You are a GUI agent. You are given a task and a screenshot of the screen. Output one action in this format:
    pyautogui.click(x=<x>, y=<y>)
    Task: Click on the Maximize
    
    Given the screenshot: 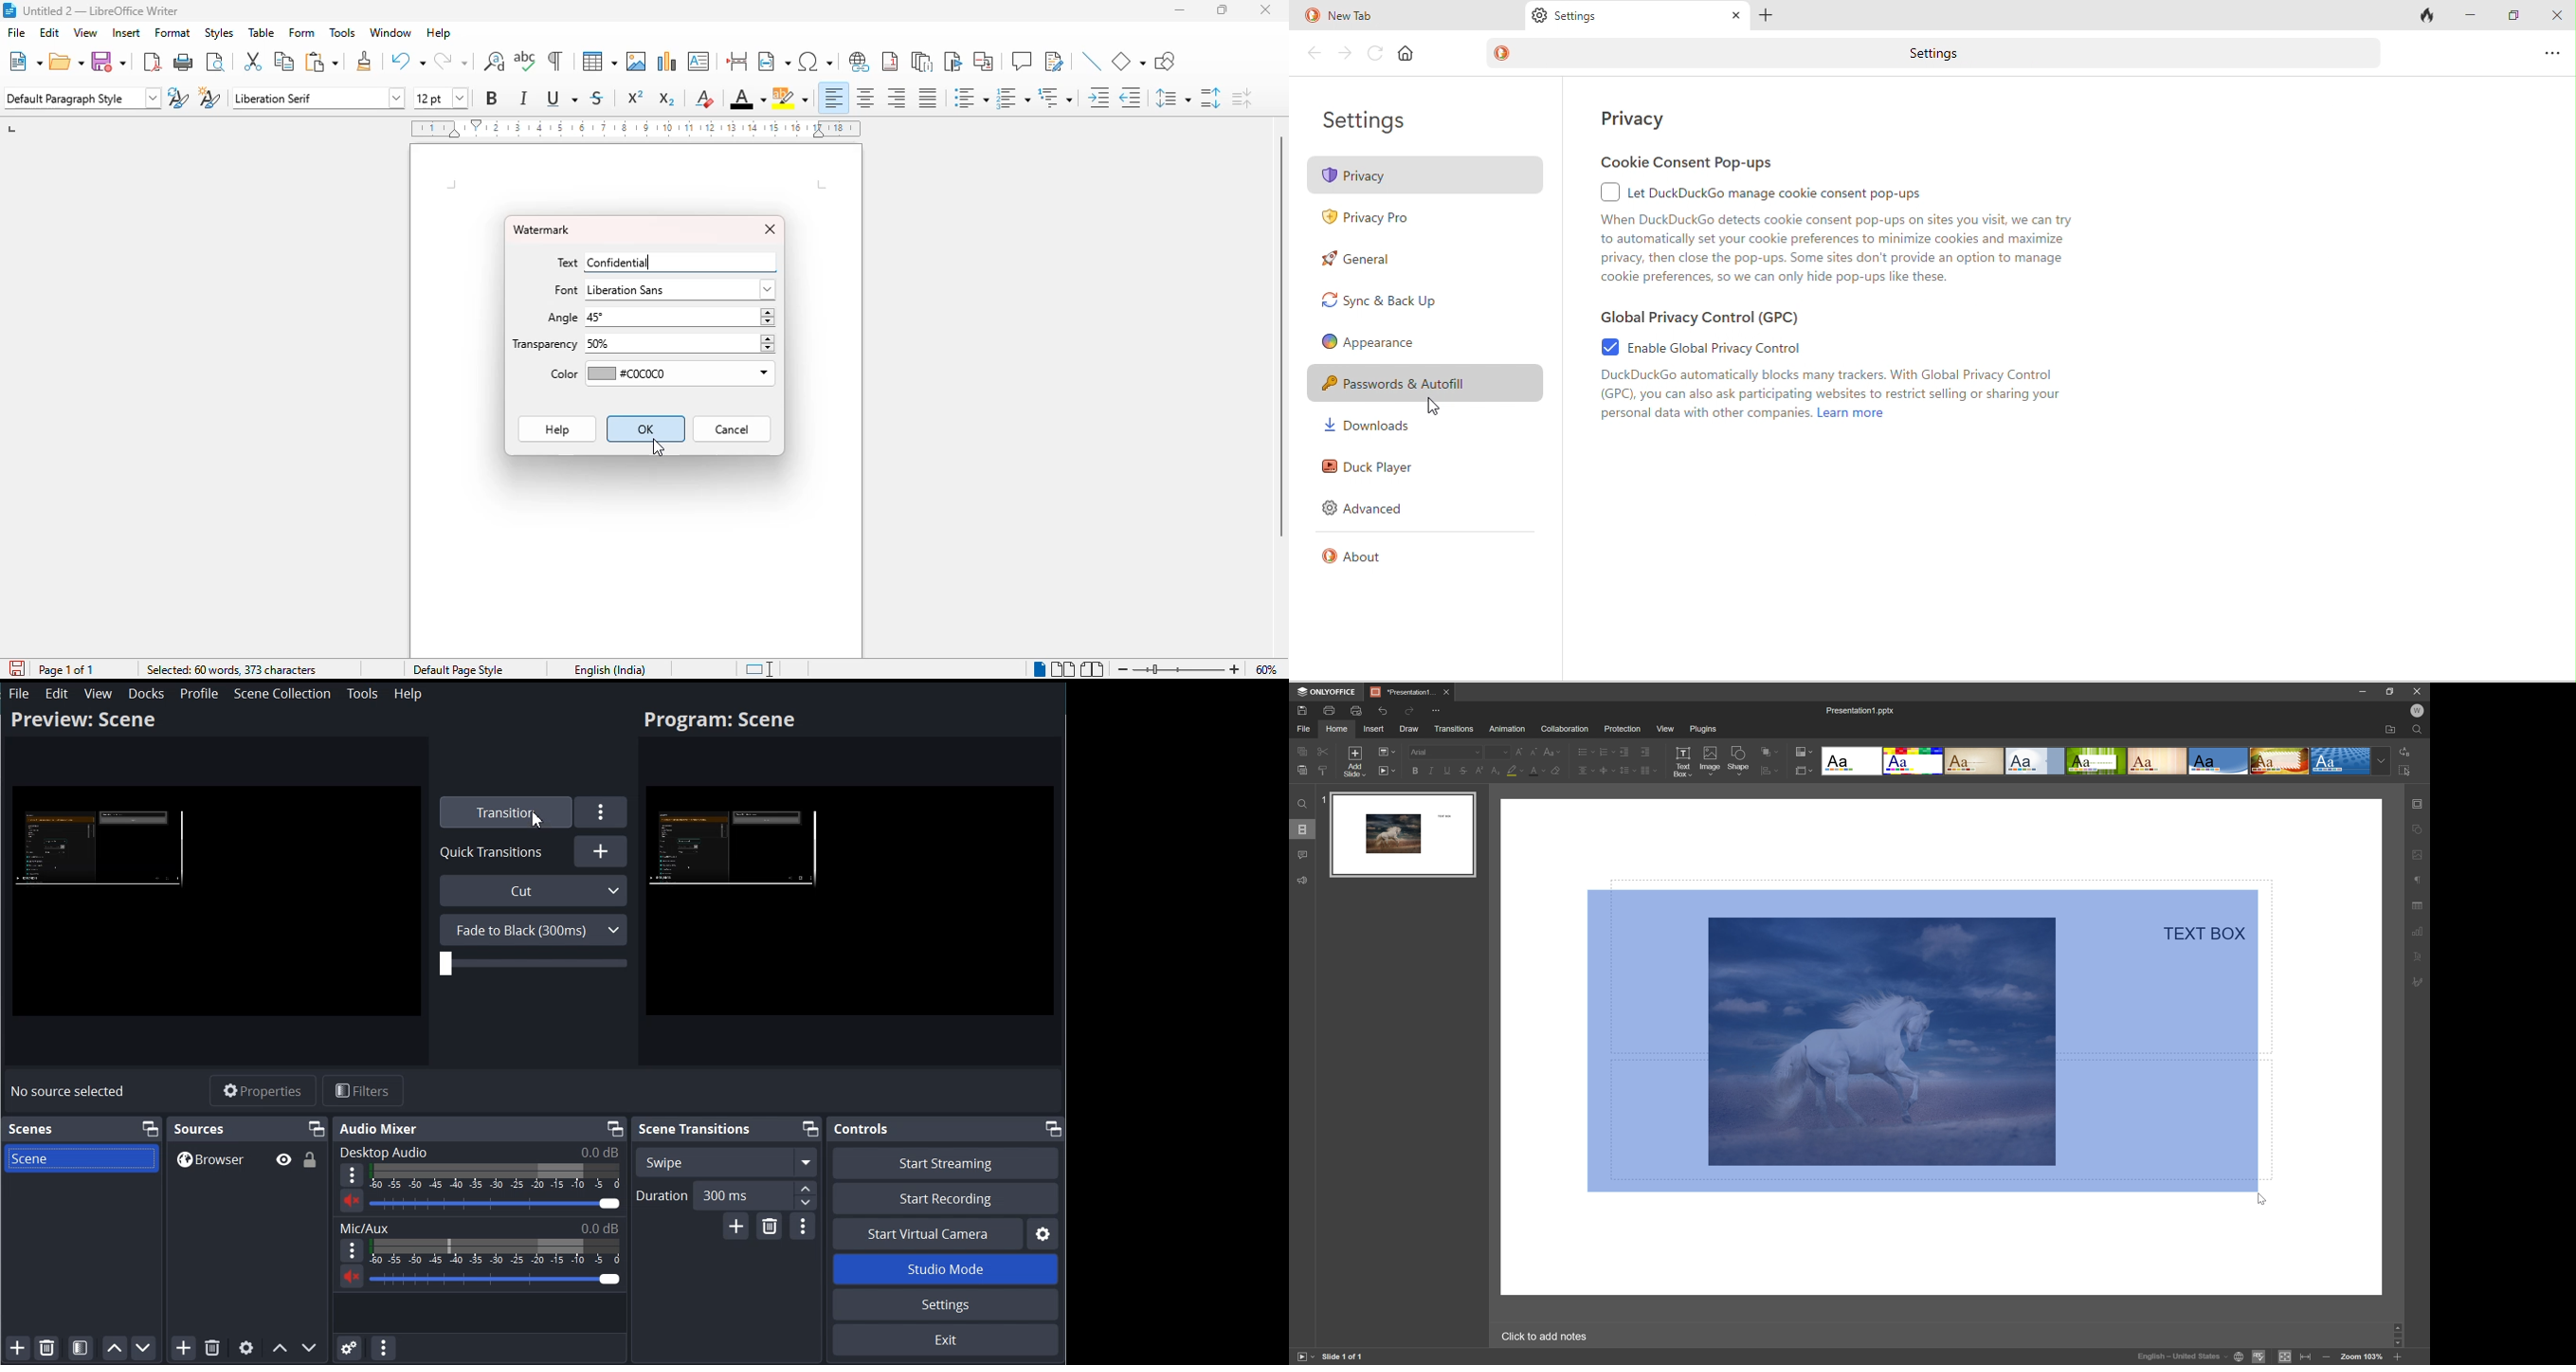 What is the action you would take?
    pyautogui.click(x=613, y=1128)
    